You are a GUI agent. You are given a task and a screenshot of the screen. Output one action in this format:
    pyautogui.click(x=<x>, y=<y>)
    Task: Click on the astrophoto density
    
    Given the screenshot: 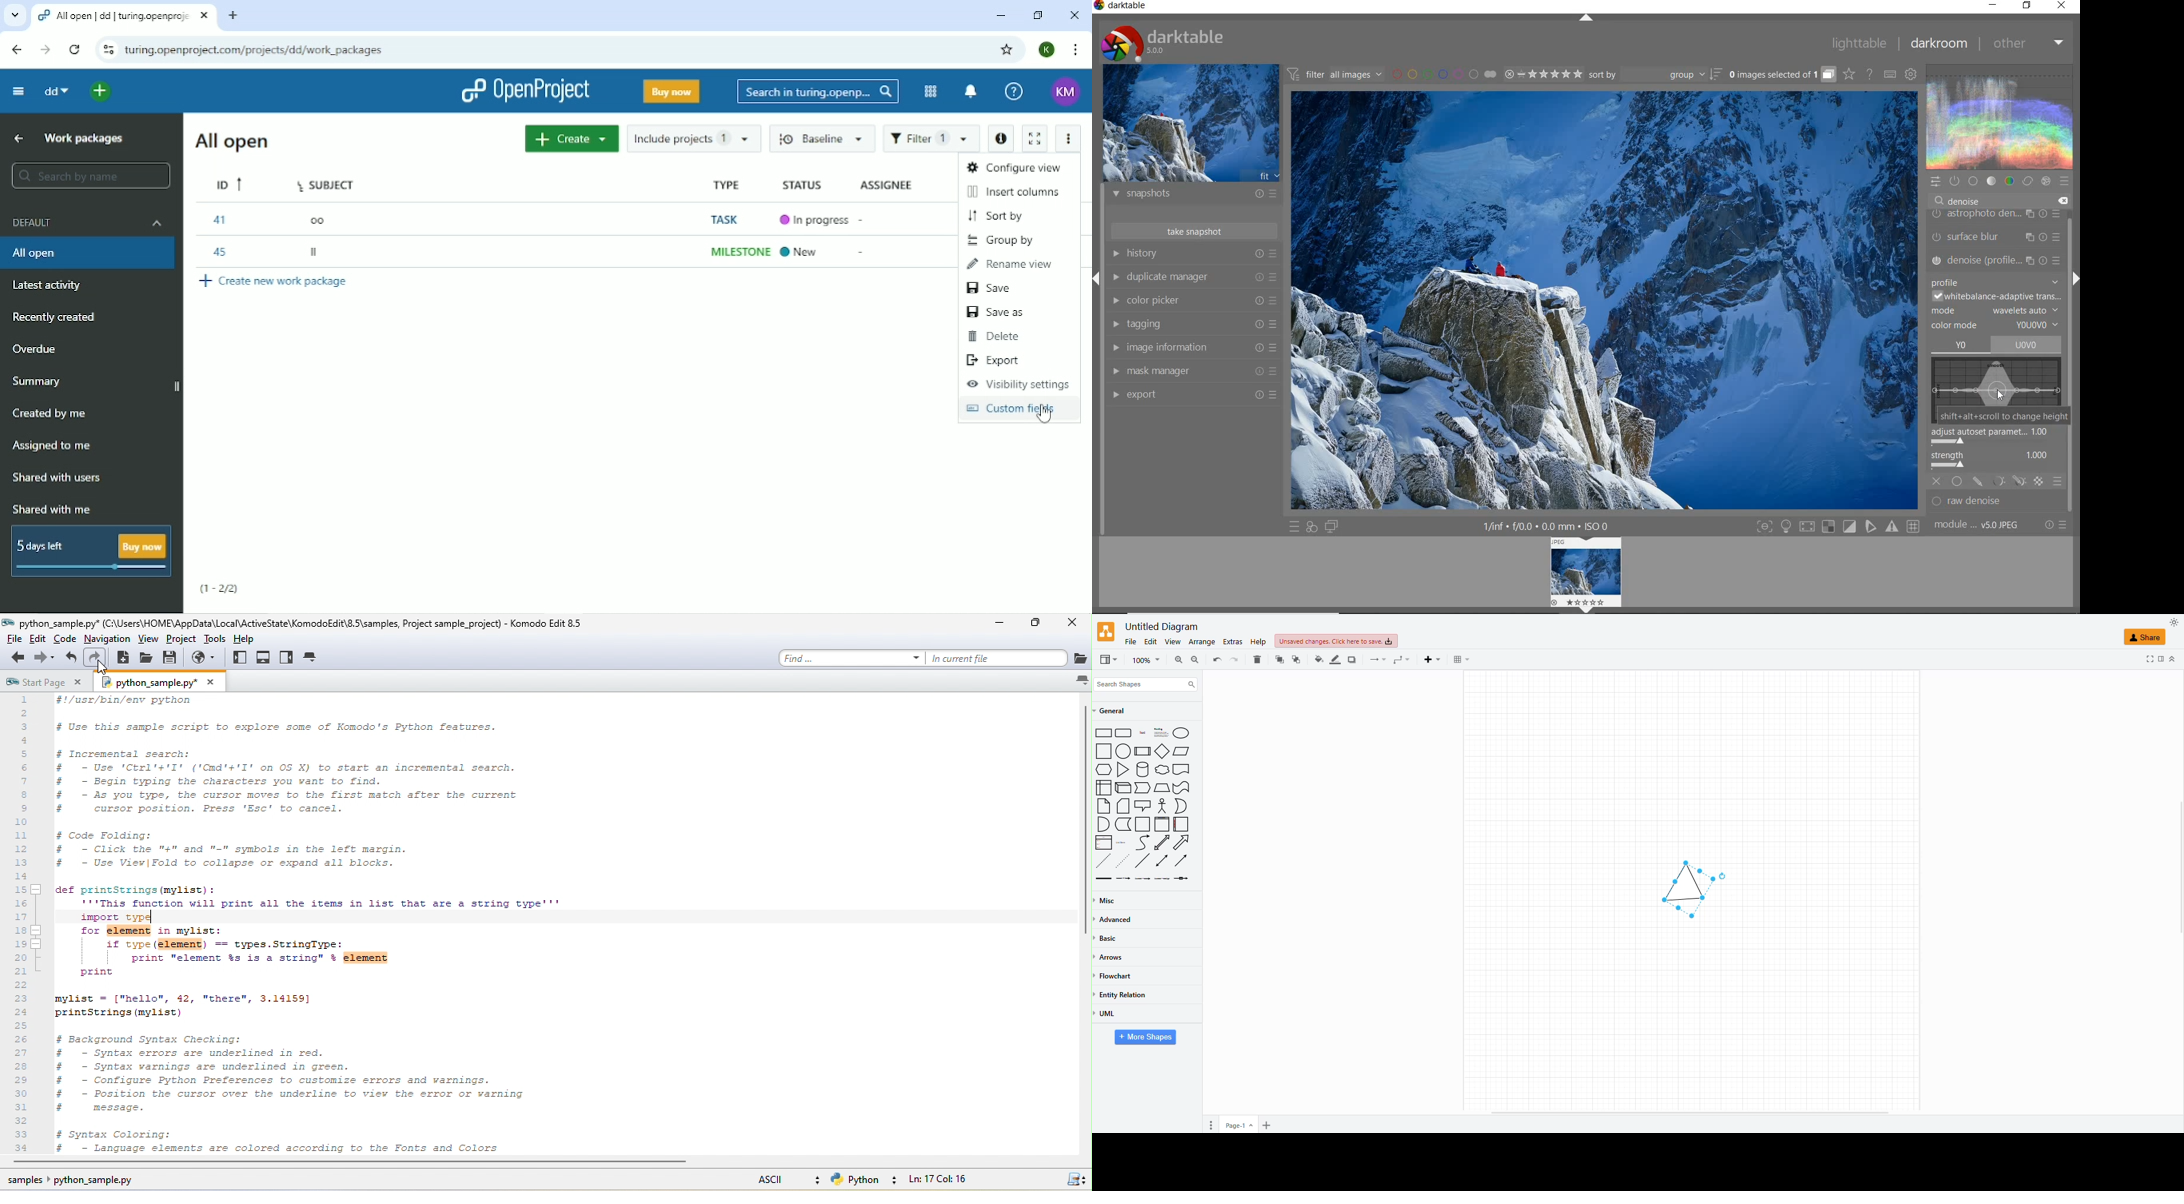 What is the action you would take?
    pyautogui.click(x=1996, y=216)
    